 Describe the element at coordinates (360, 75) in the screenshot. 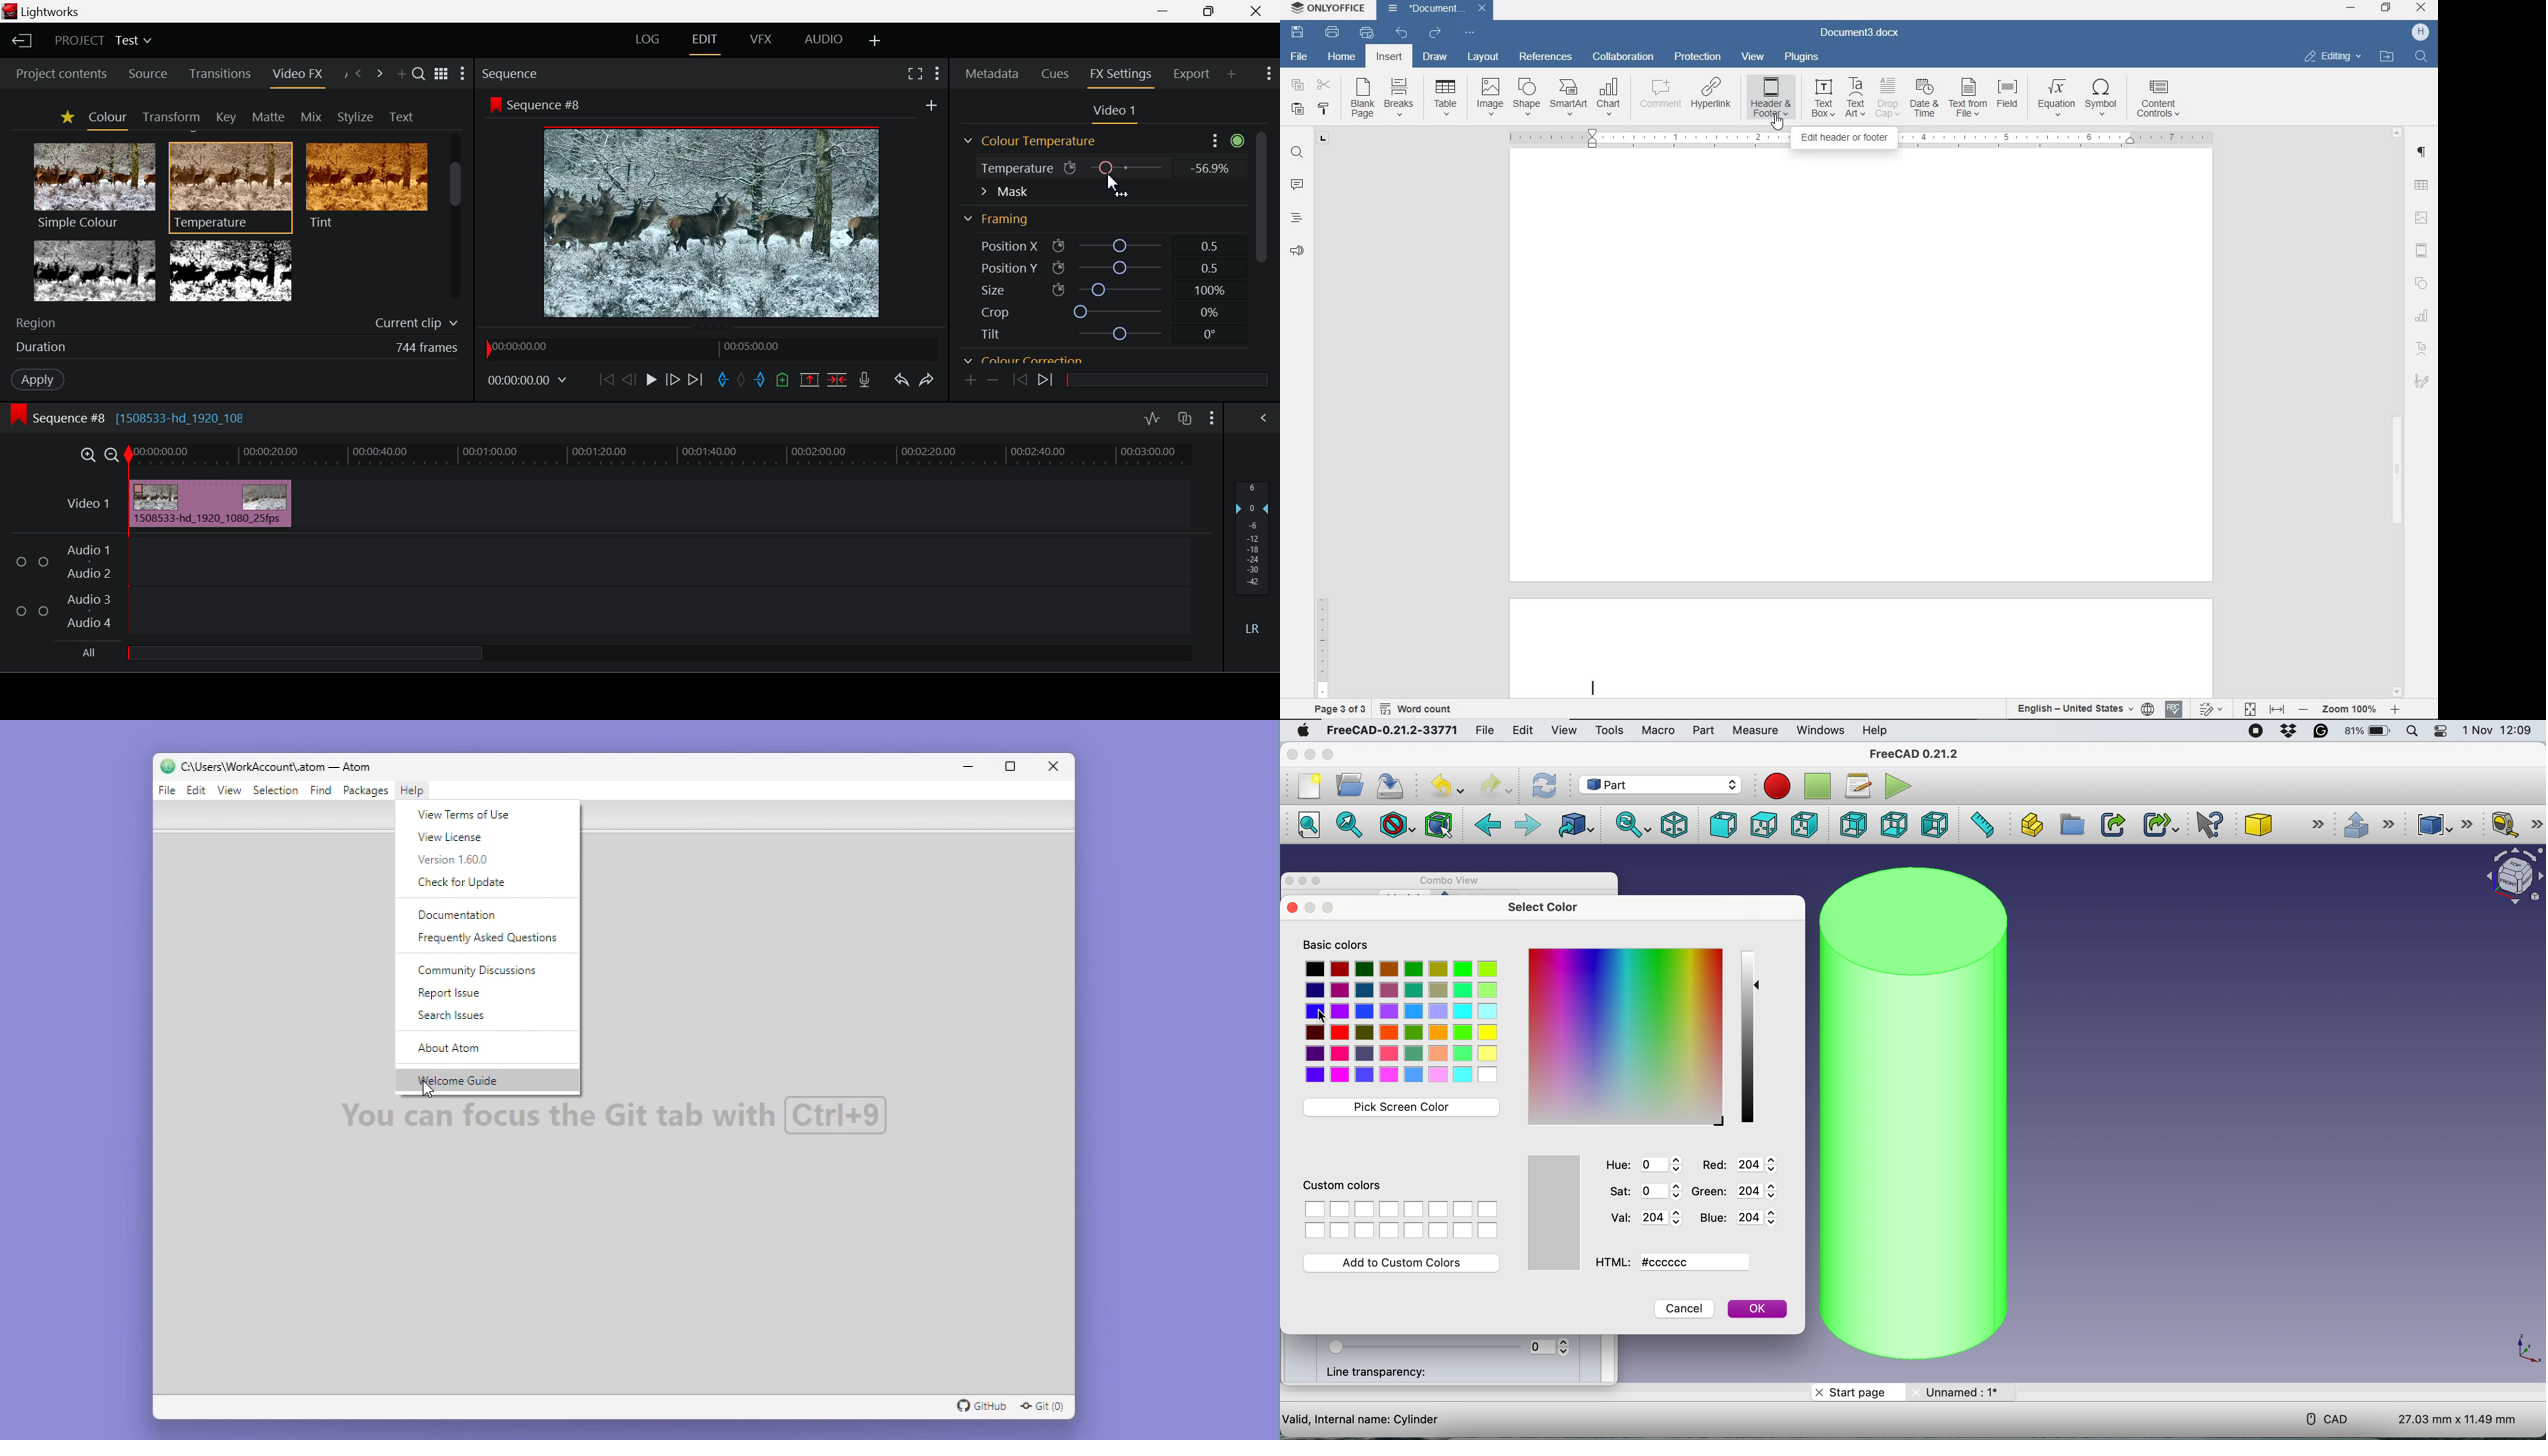

I see `Previous Panel` at that location.